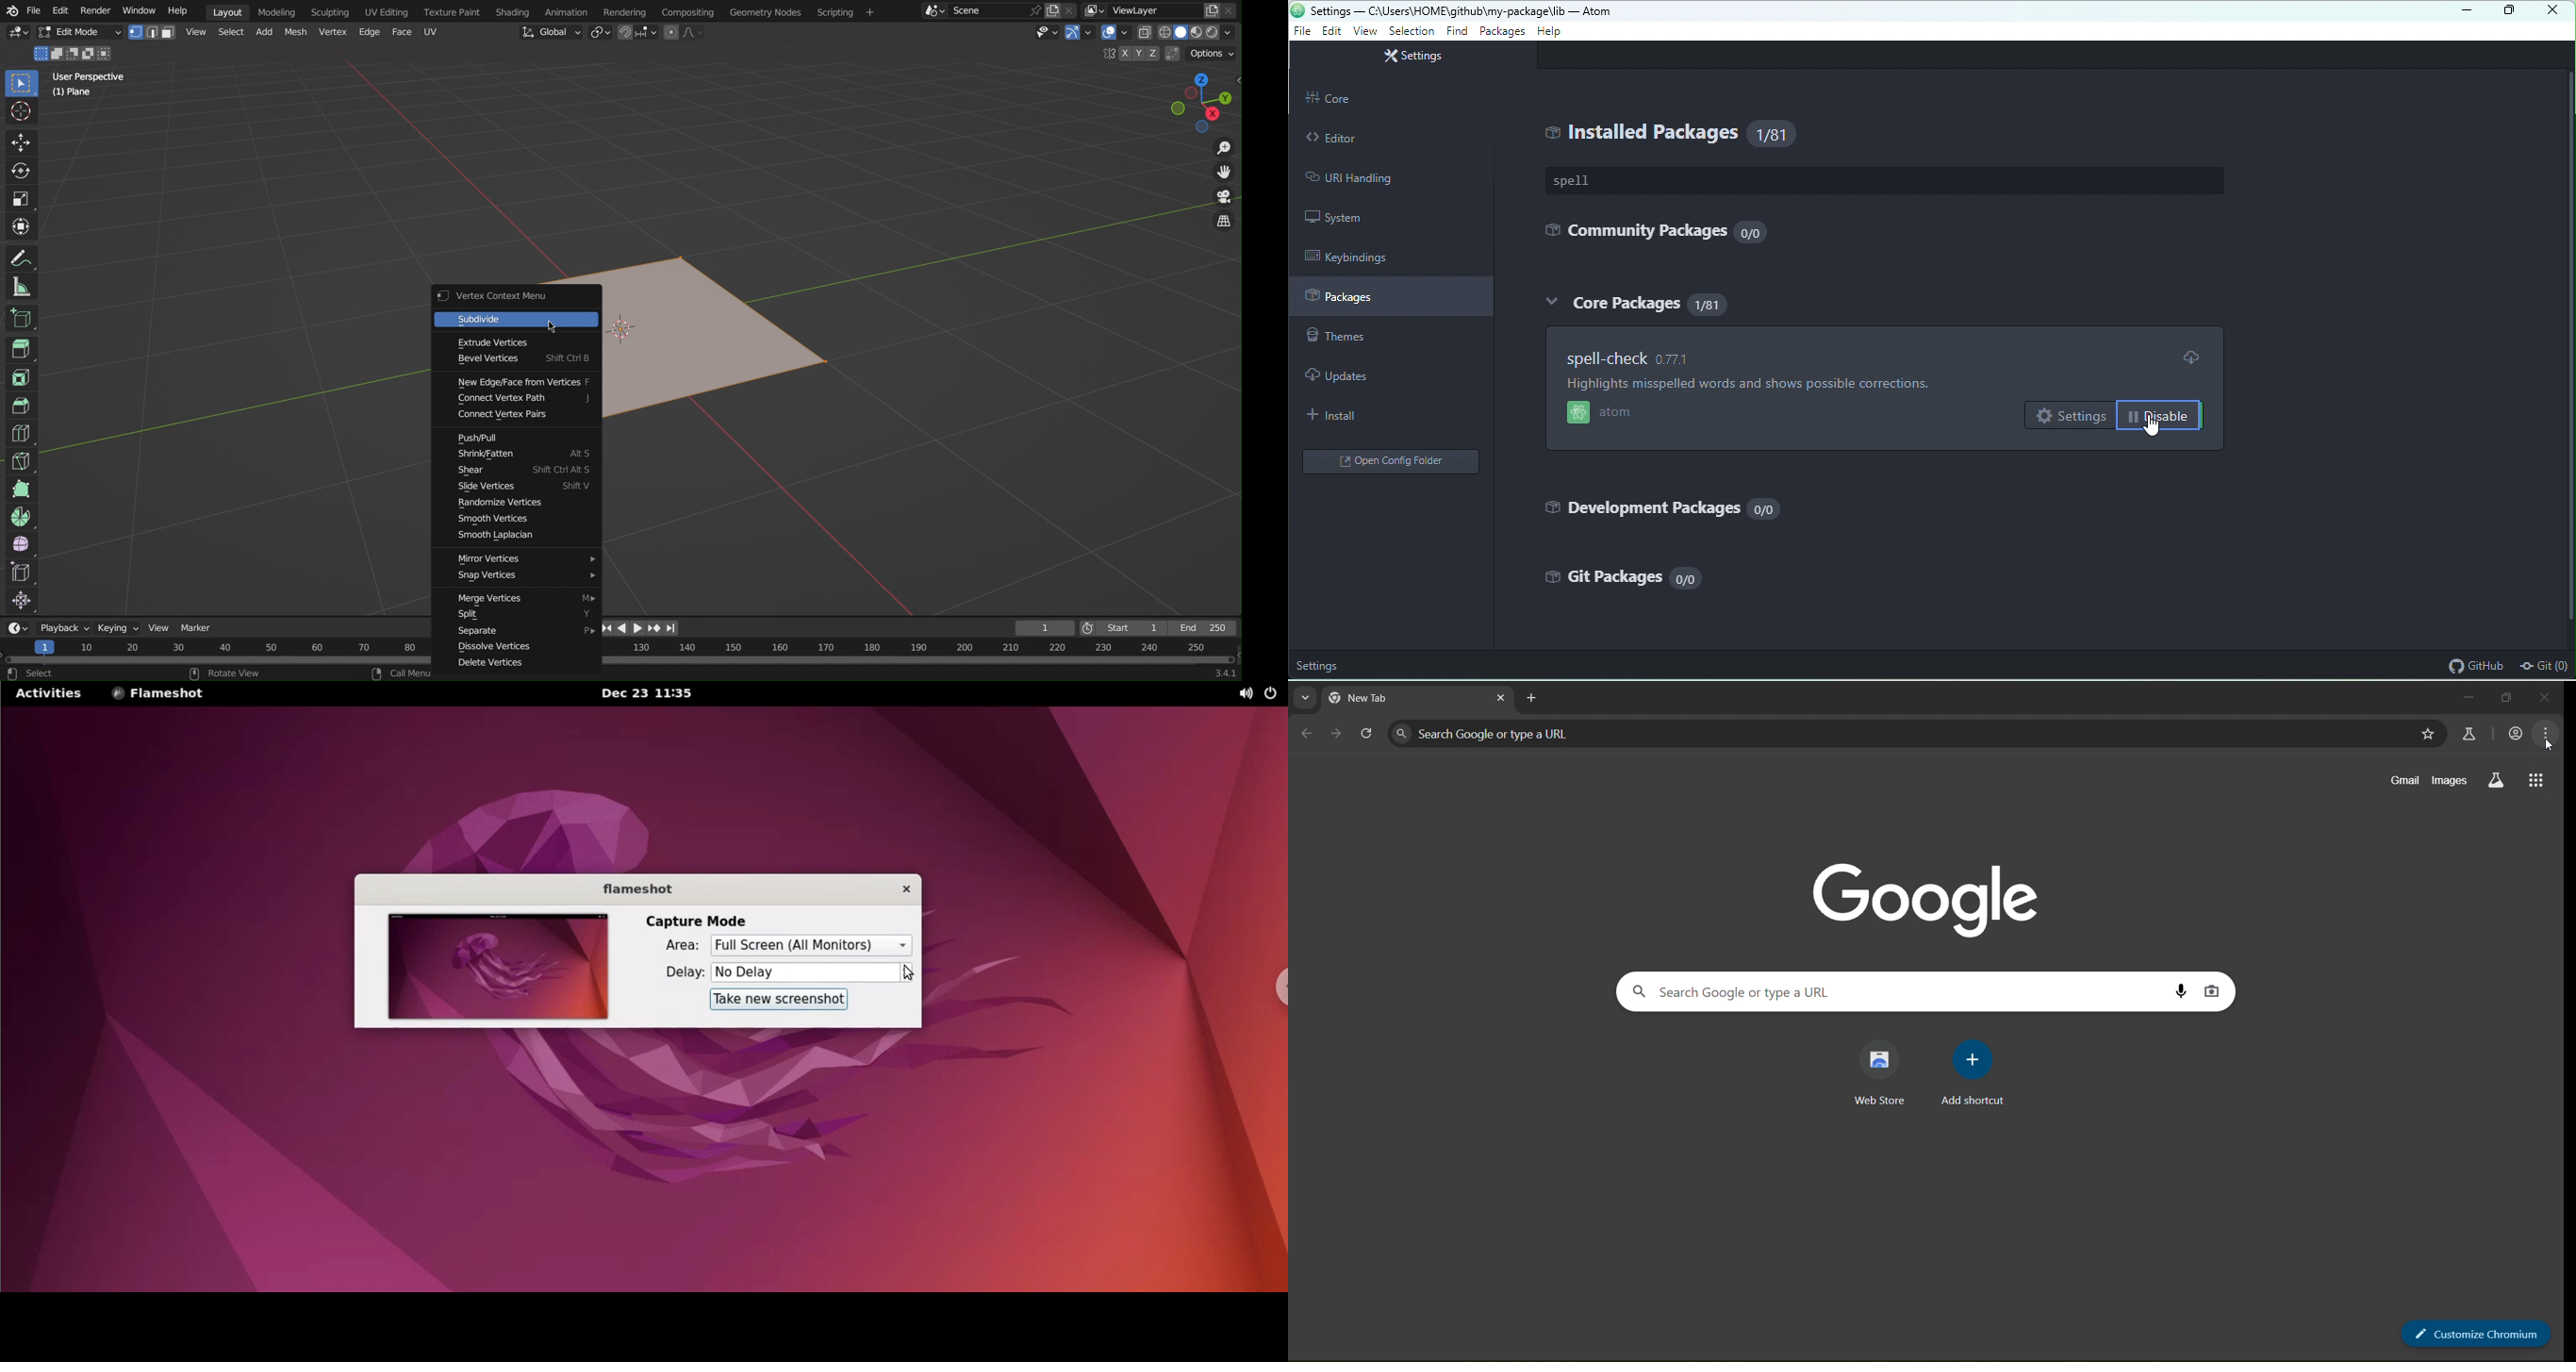 This screenshot has height=1372, width=2576. Describe the element at coordinates (524, 380) in the screenshot. I see `New Edge/Face from Vertices` at that location.